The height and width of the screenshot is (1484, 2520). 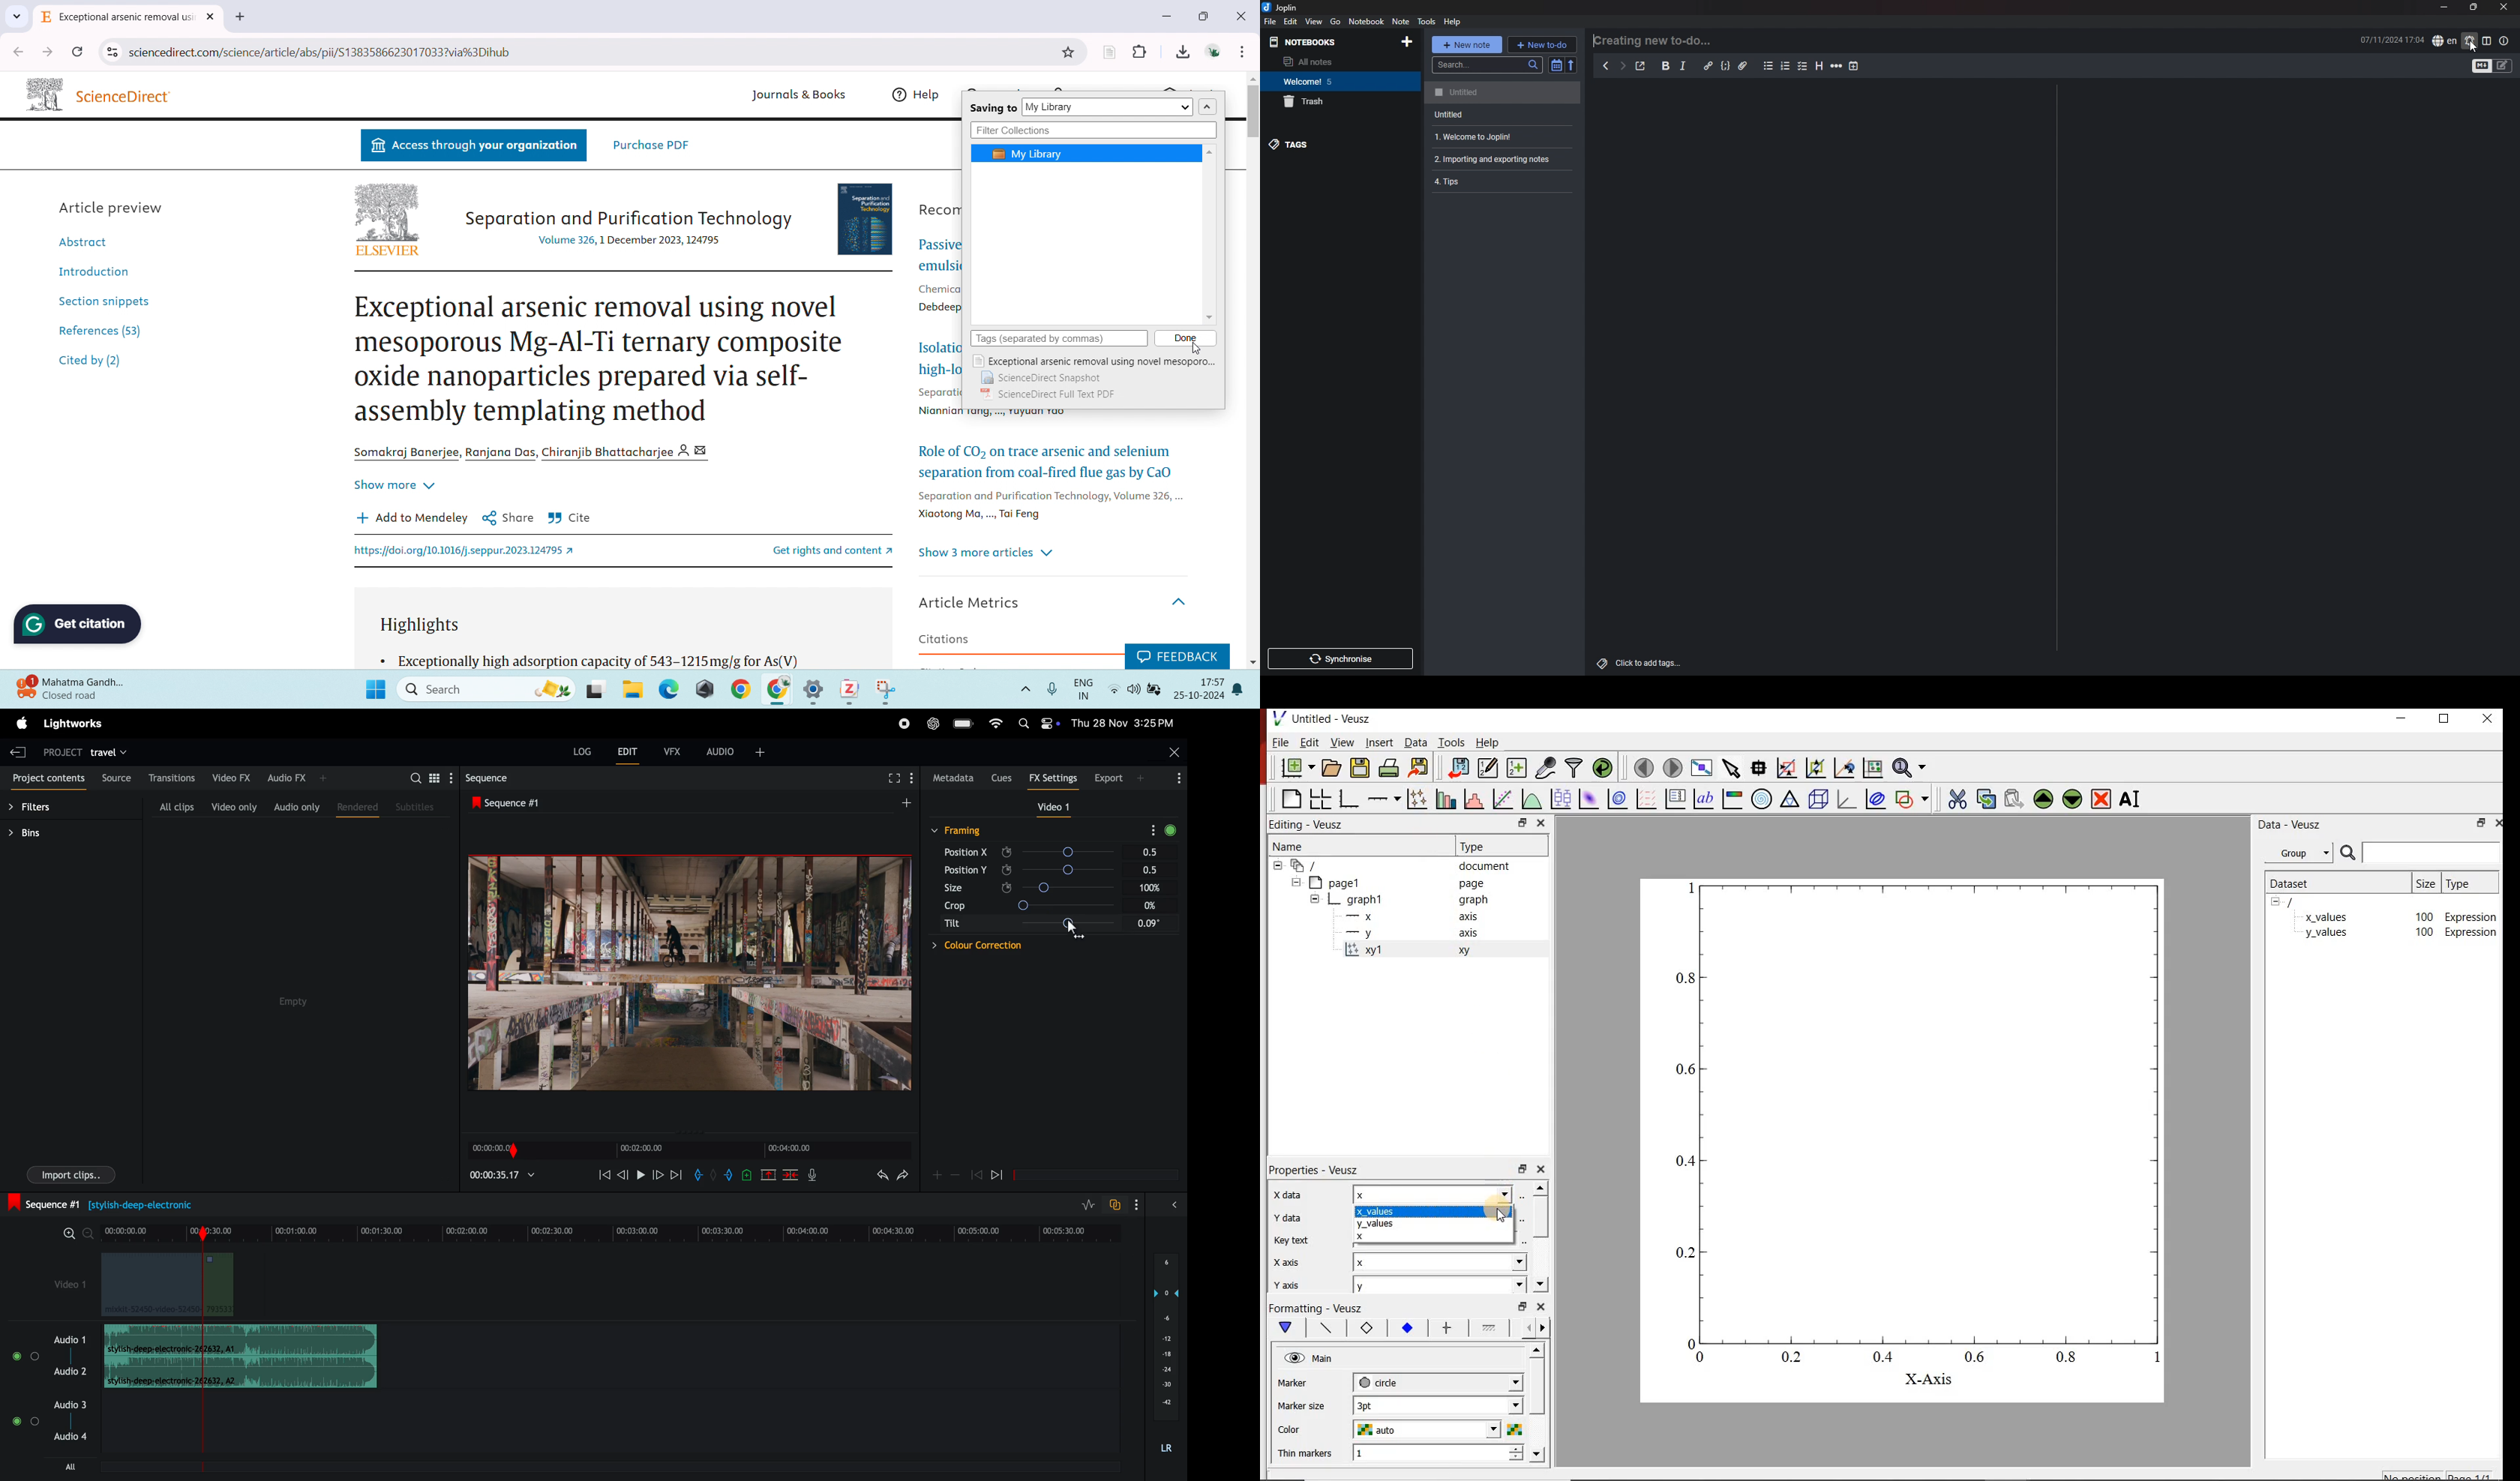 I want to click on cursor, so click(x=2473, y=47).